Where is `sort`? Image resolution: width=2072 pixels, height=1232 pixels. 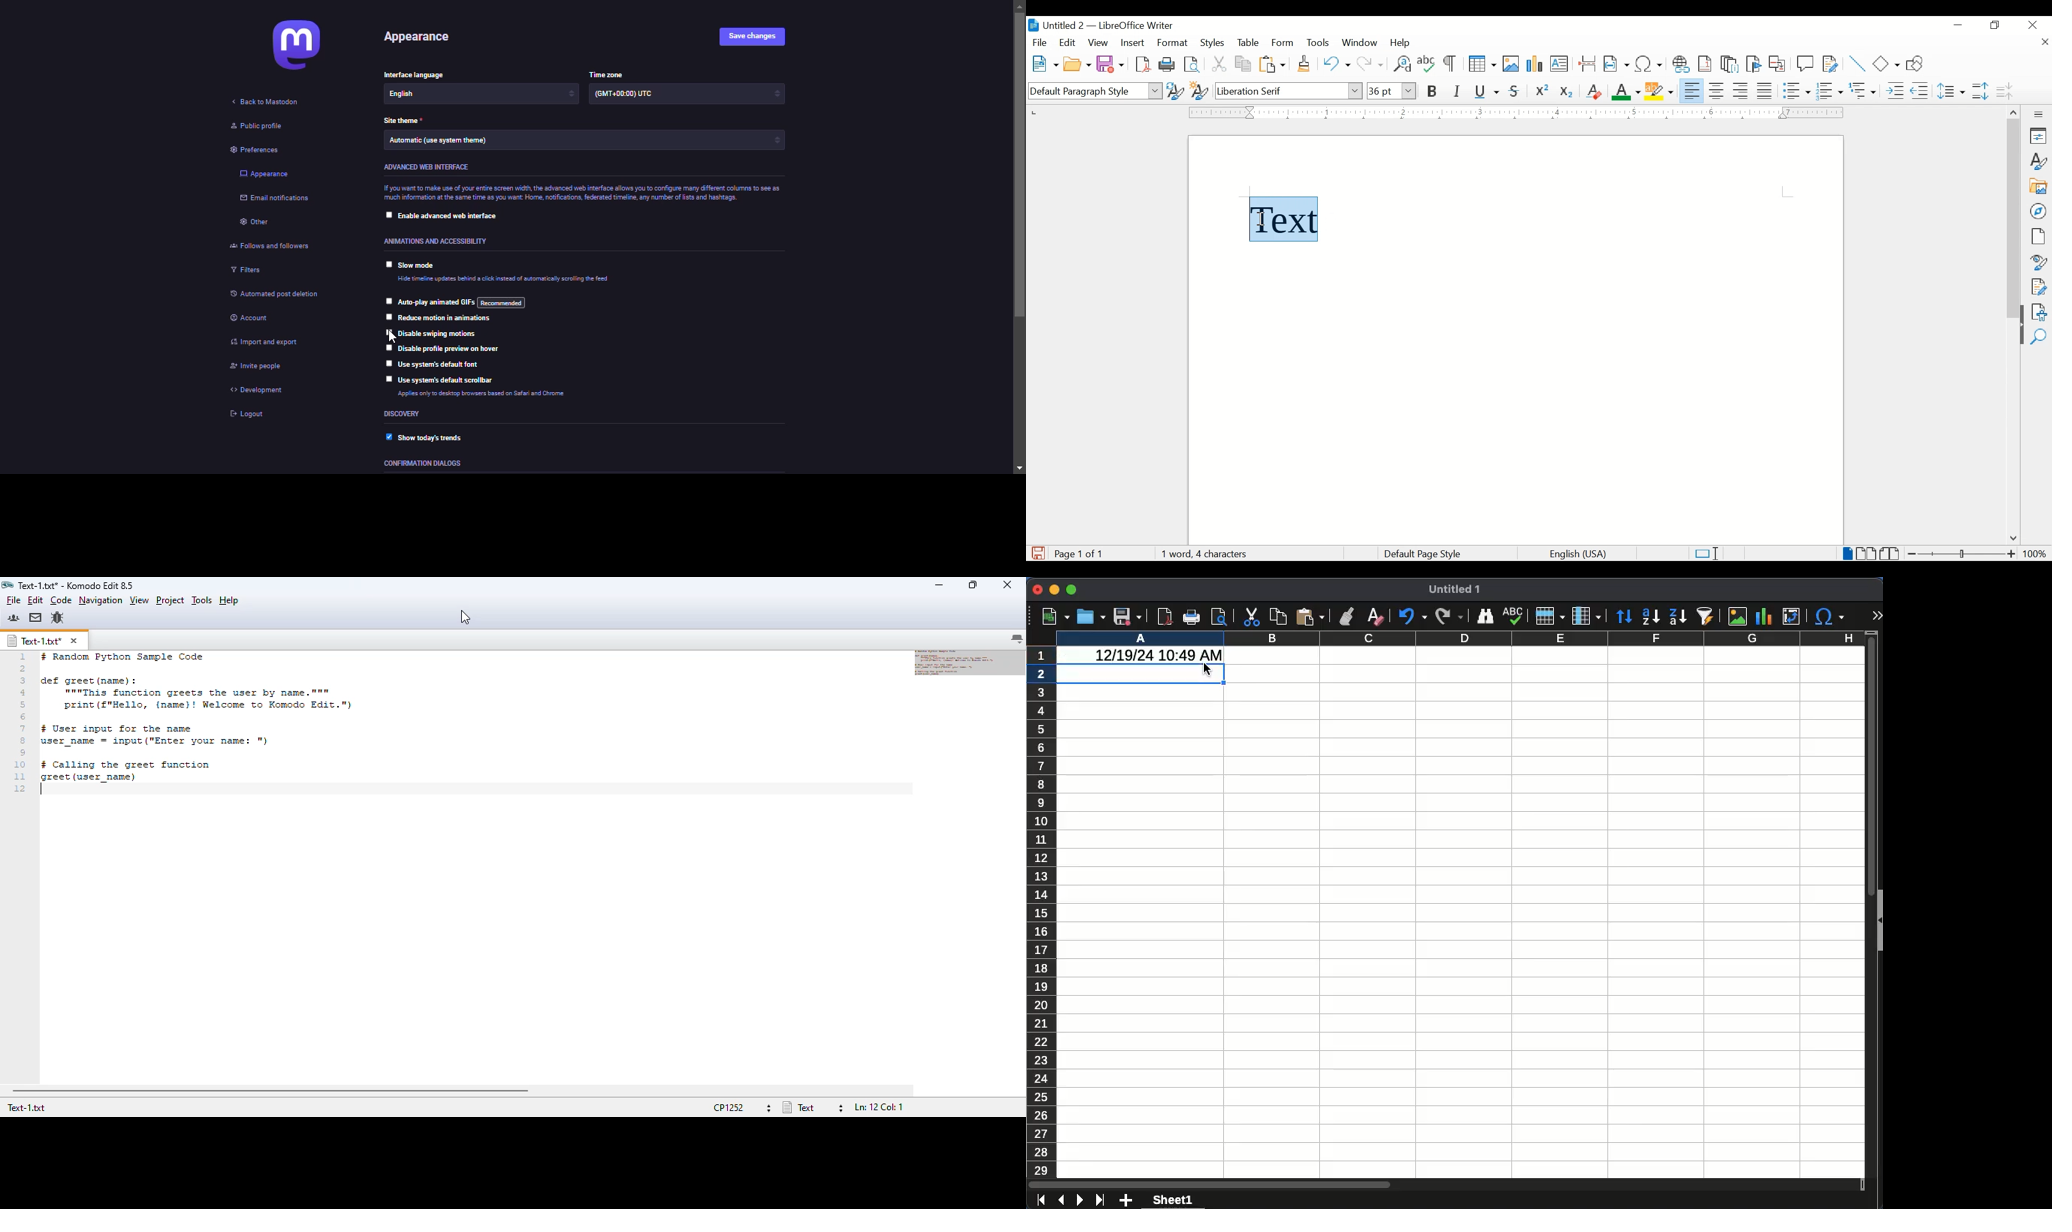 sort is located at coordinates (1625, 617).